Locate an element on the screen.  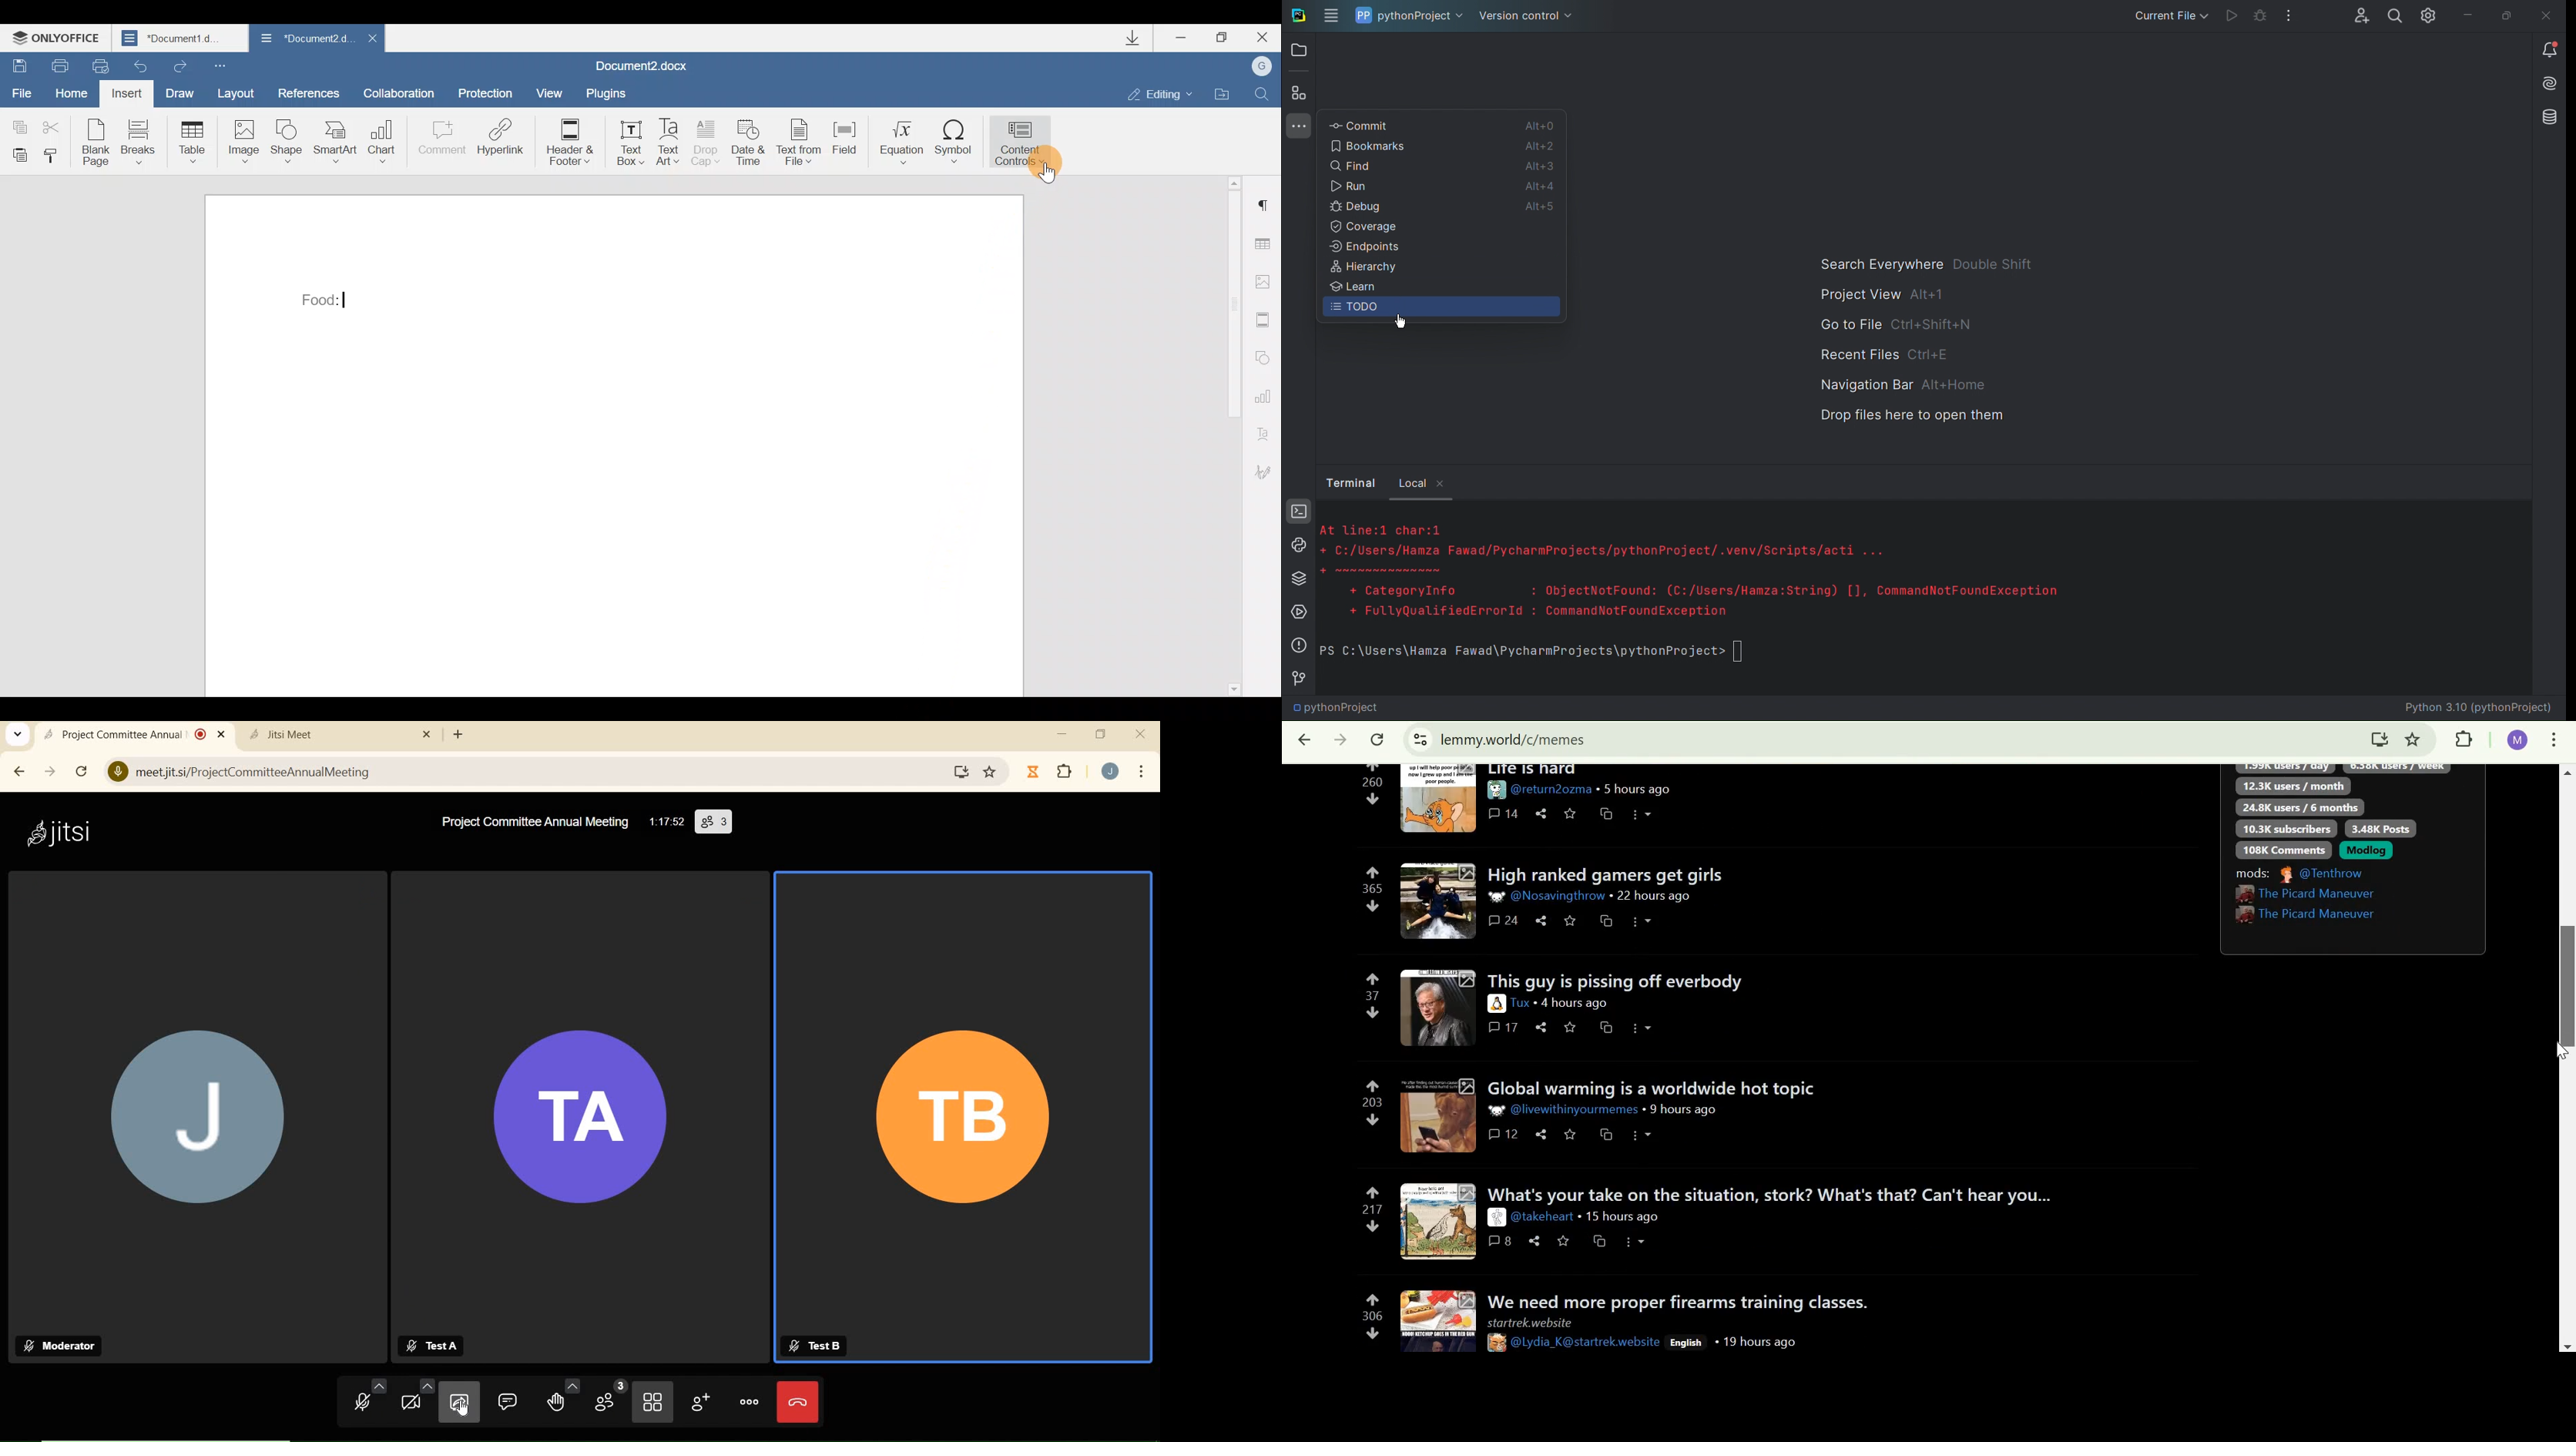
Drop files here to open them is located at coordinates (1913, 416).